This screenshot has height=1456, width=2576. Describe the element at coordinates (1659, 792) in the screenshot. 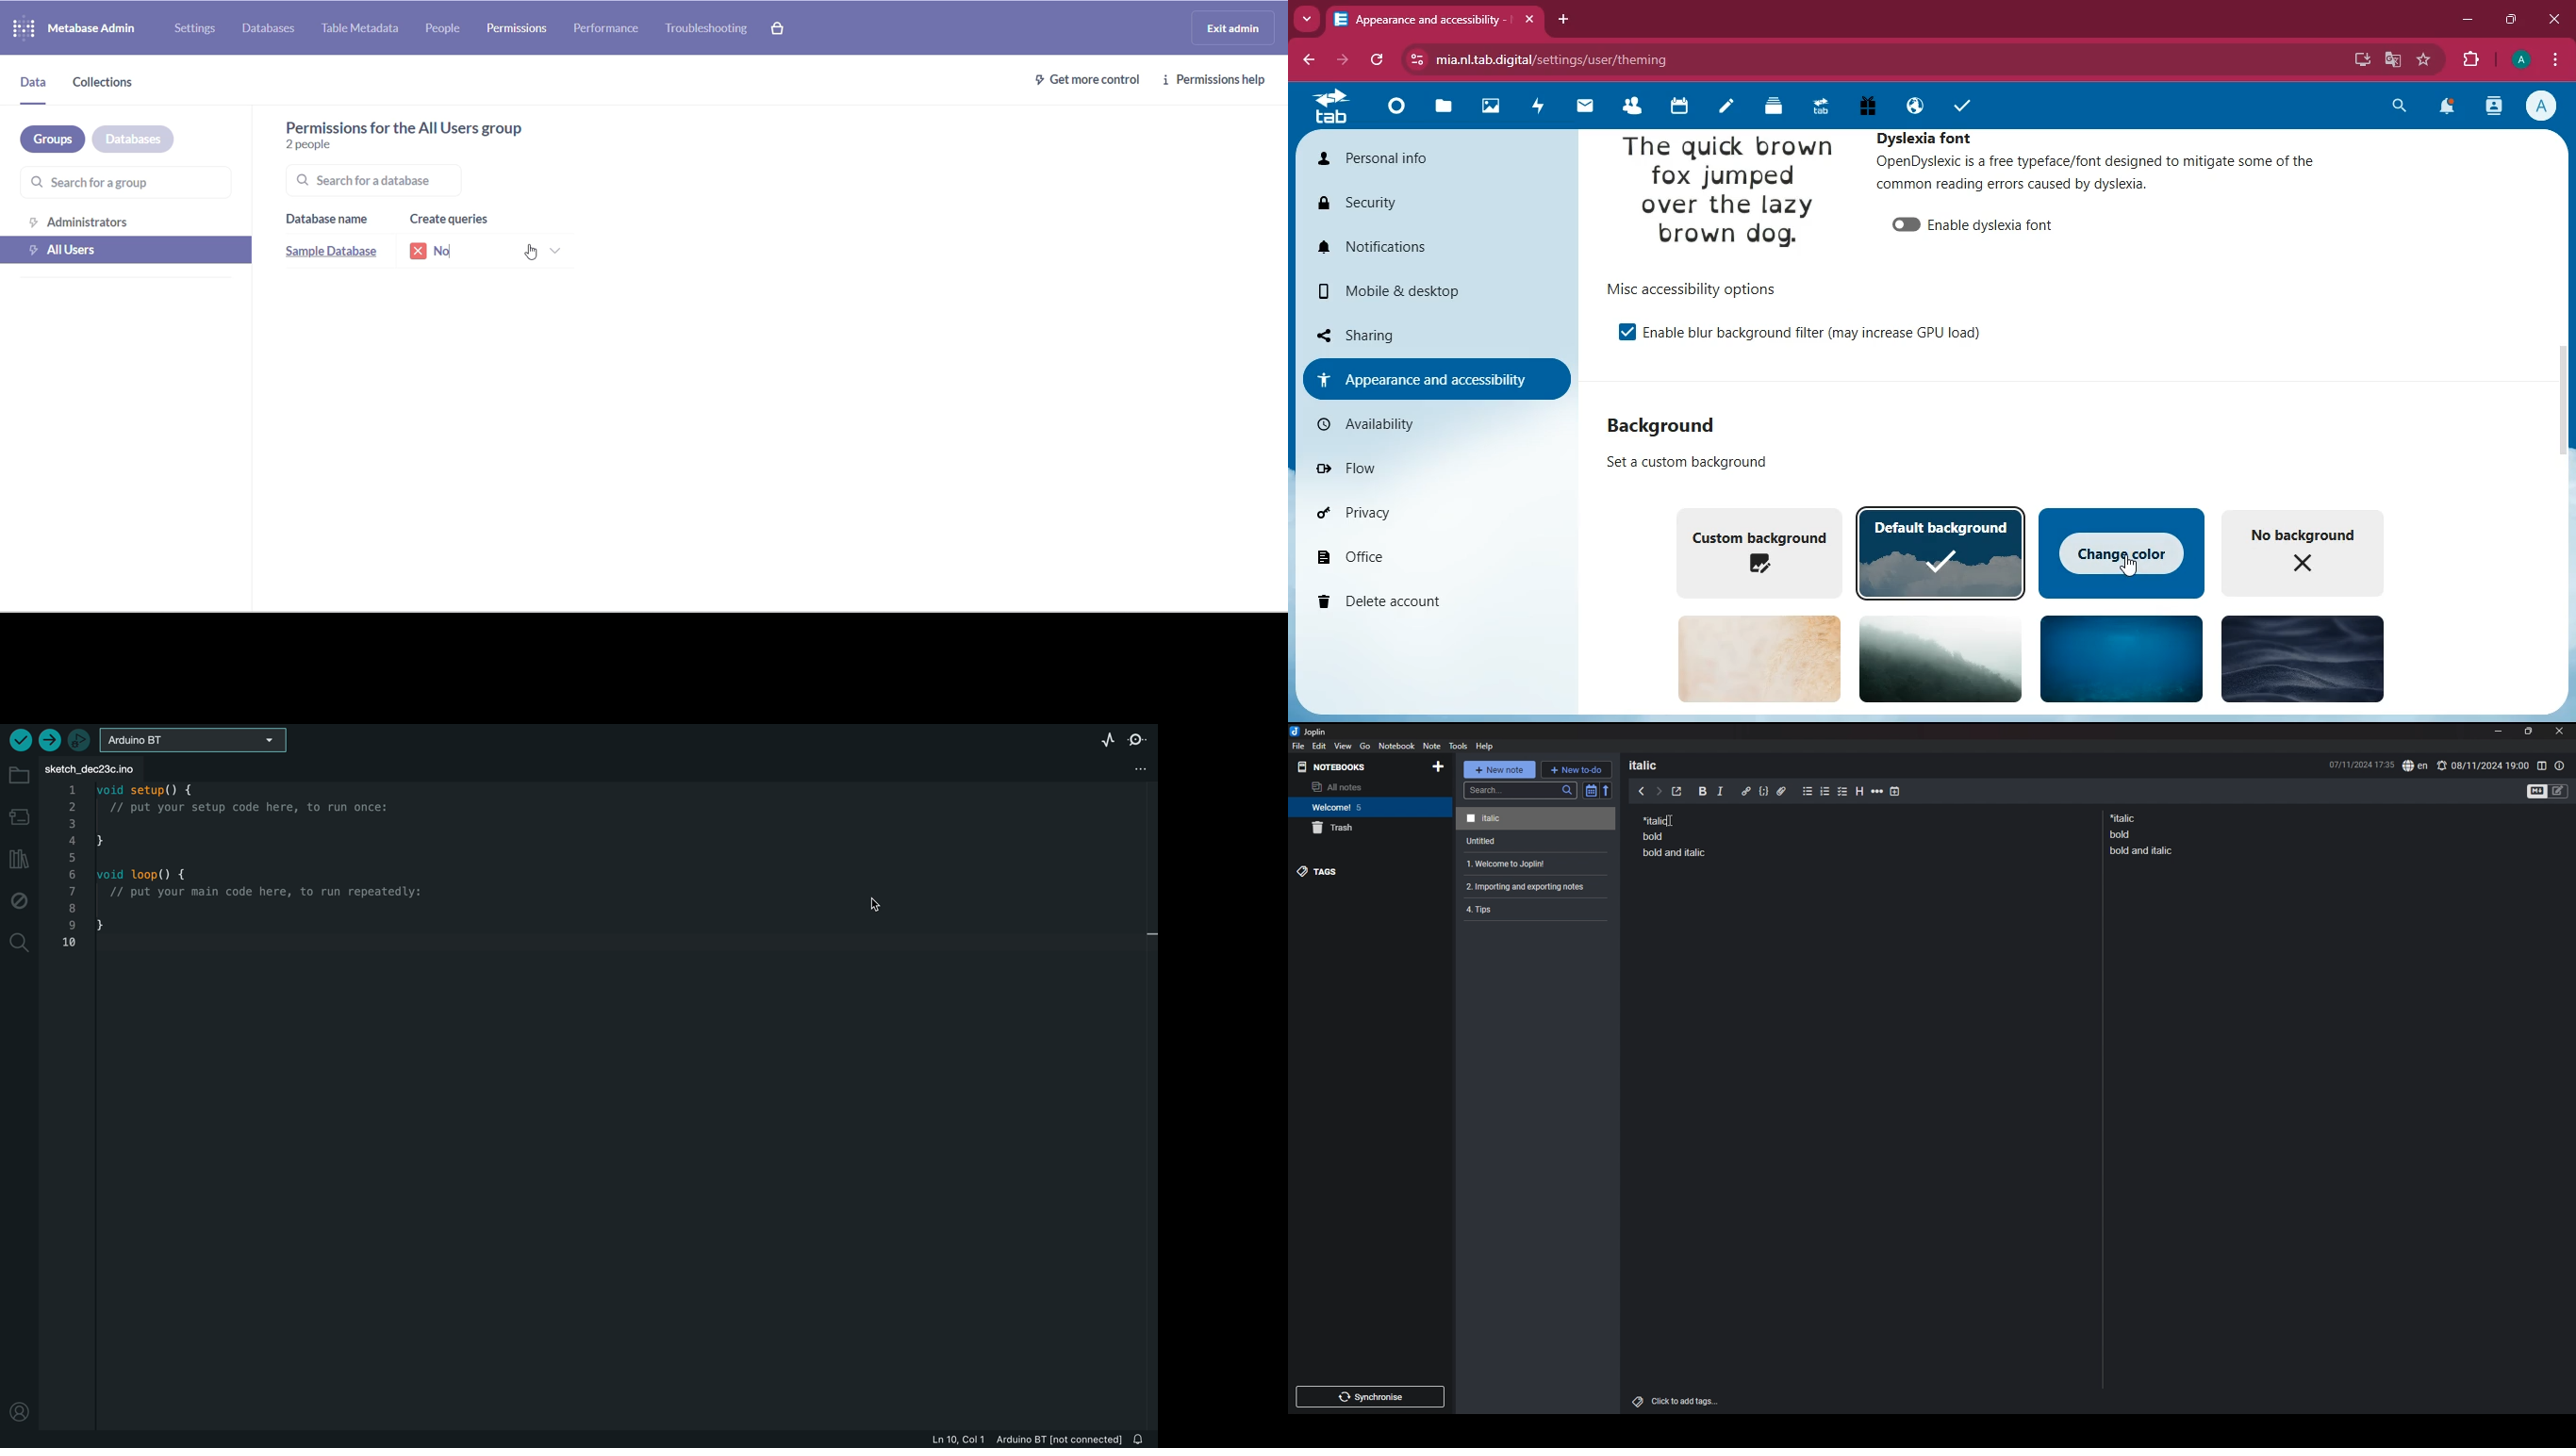

I see `next` at that location.